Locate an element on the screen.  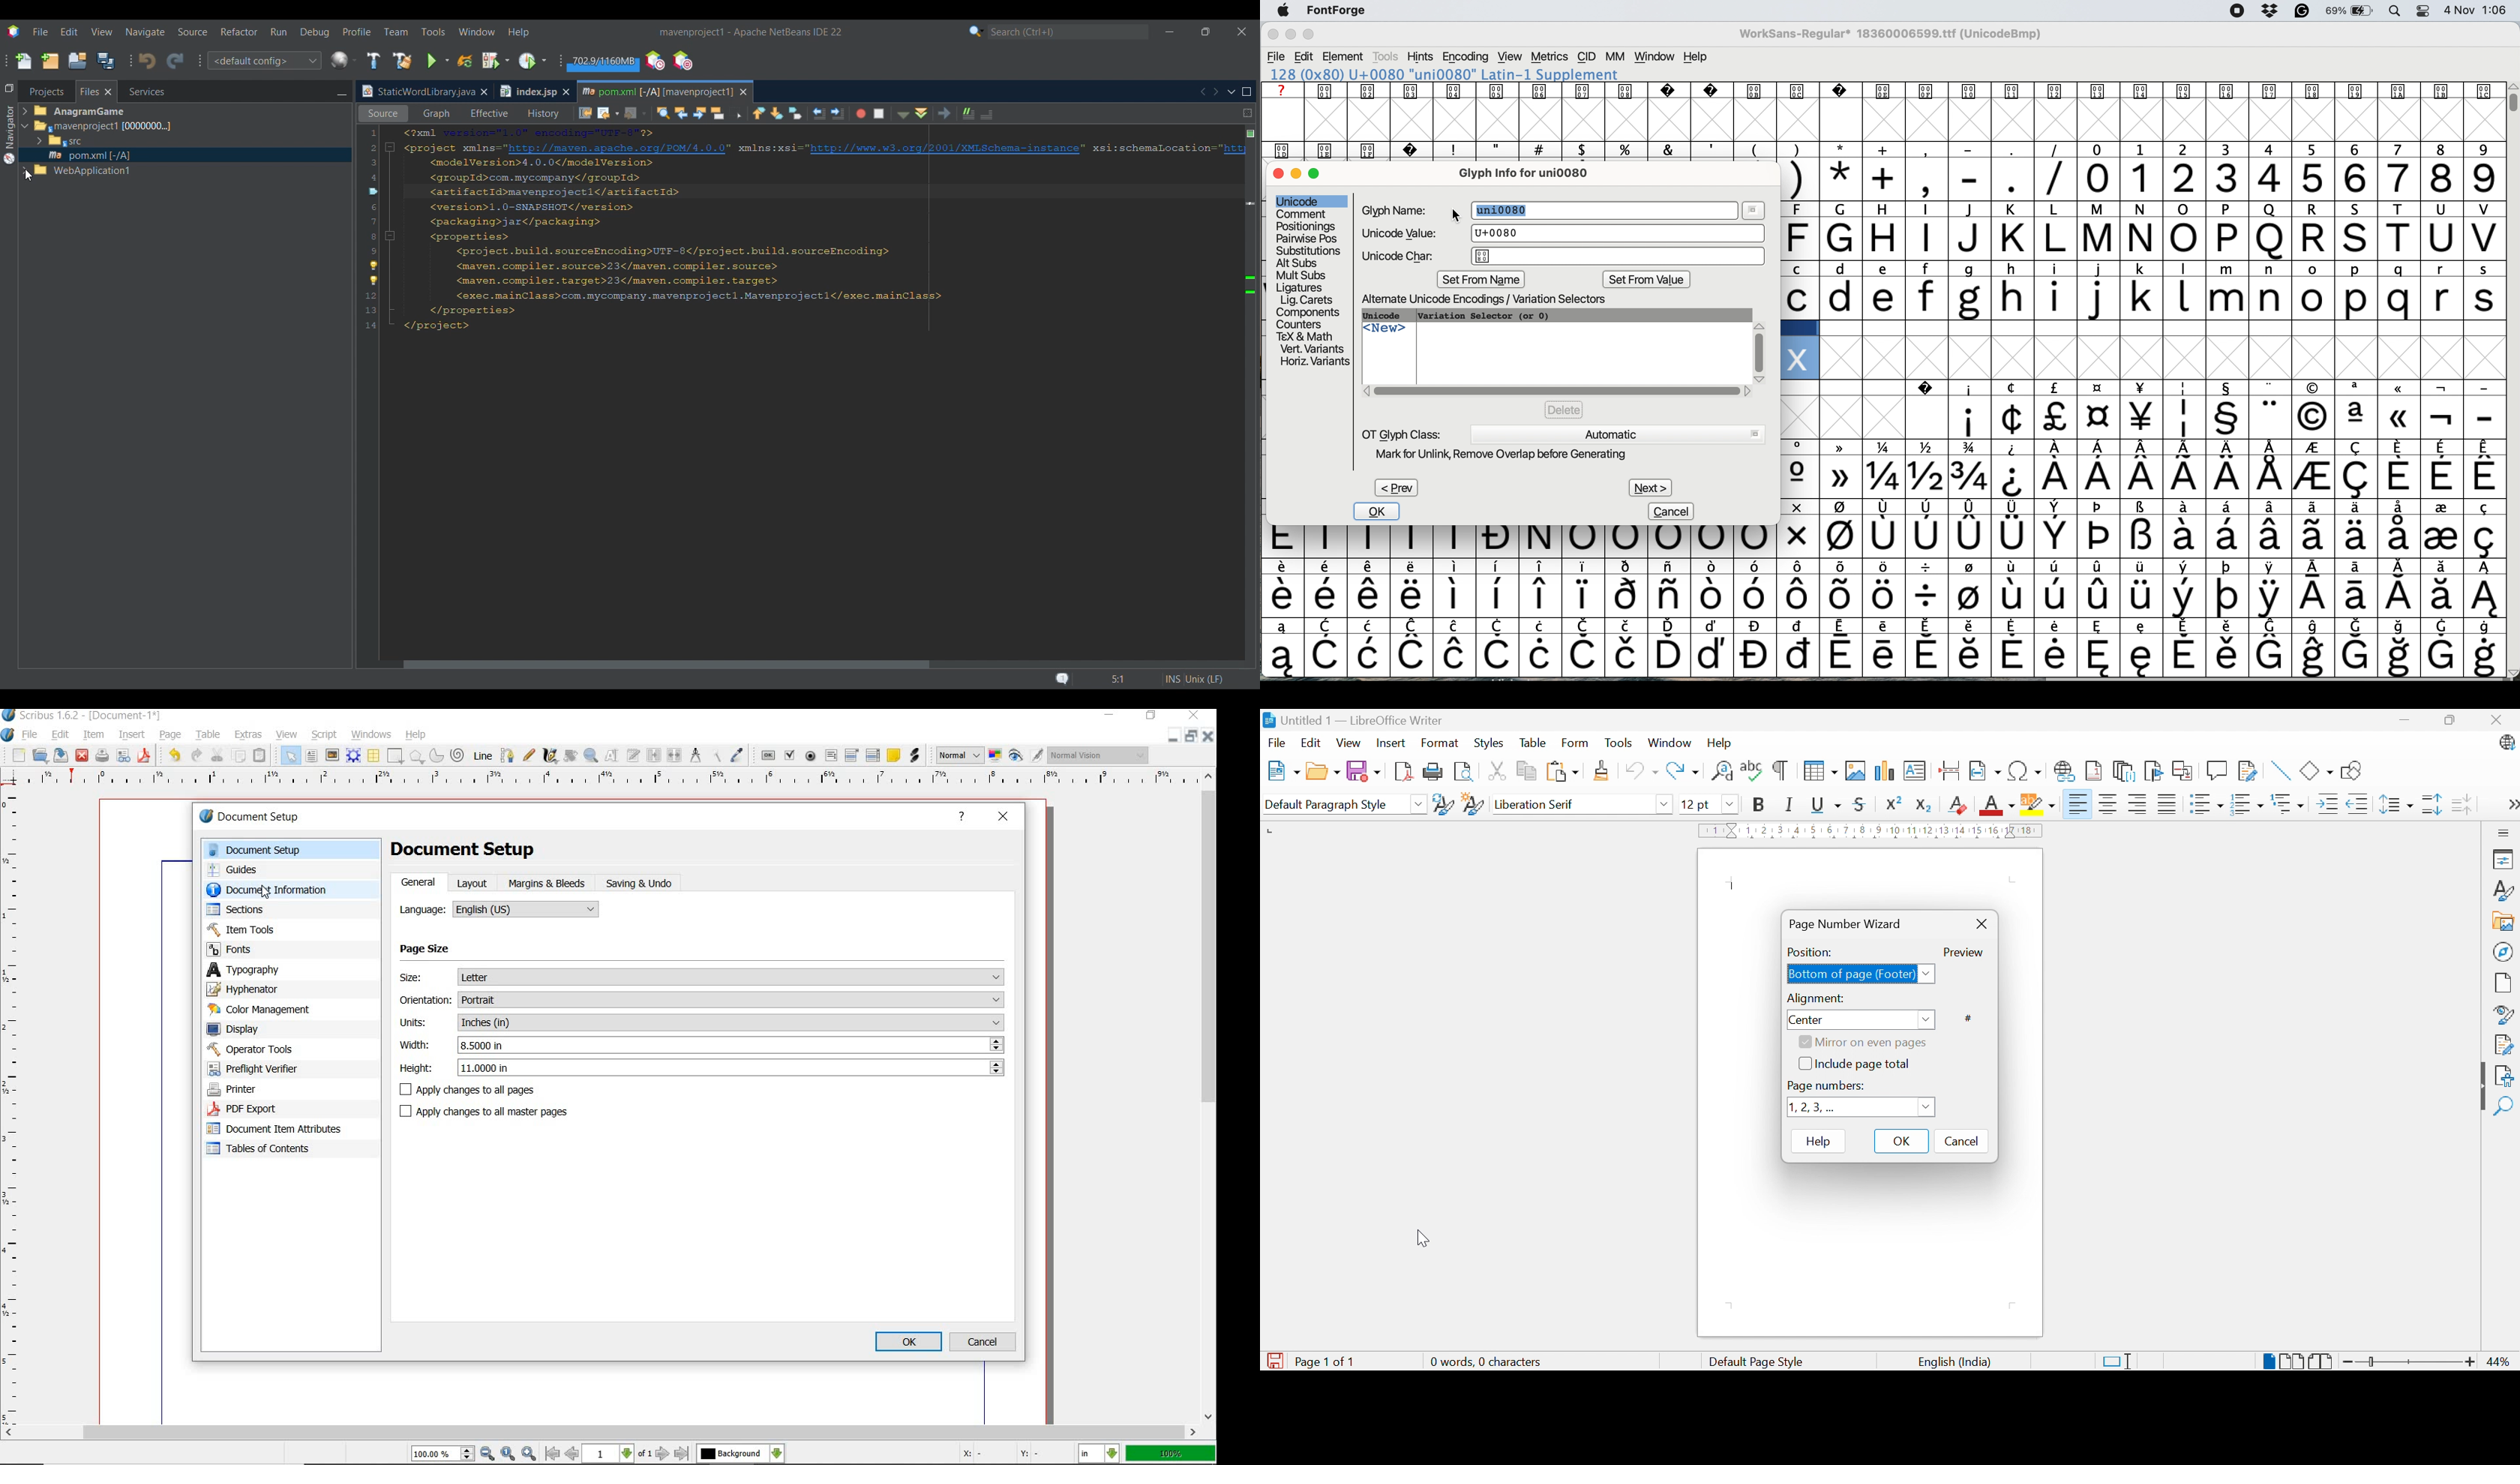
file is located at coordinates (1276, 56).